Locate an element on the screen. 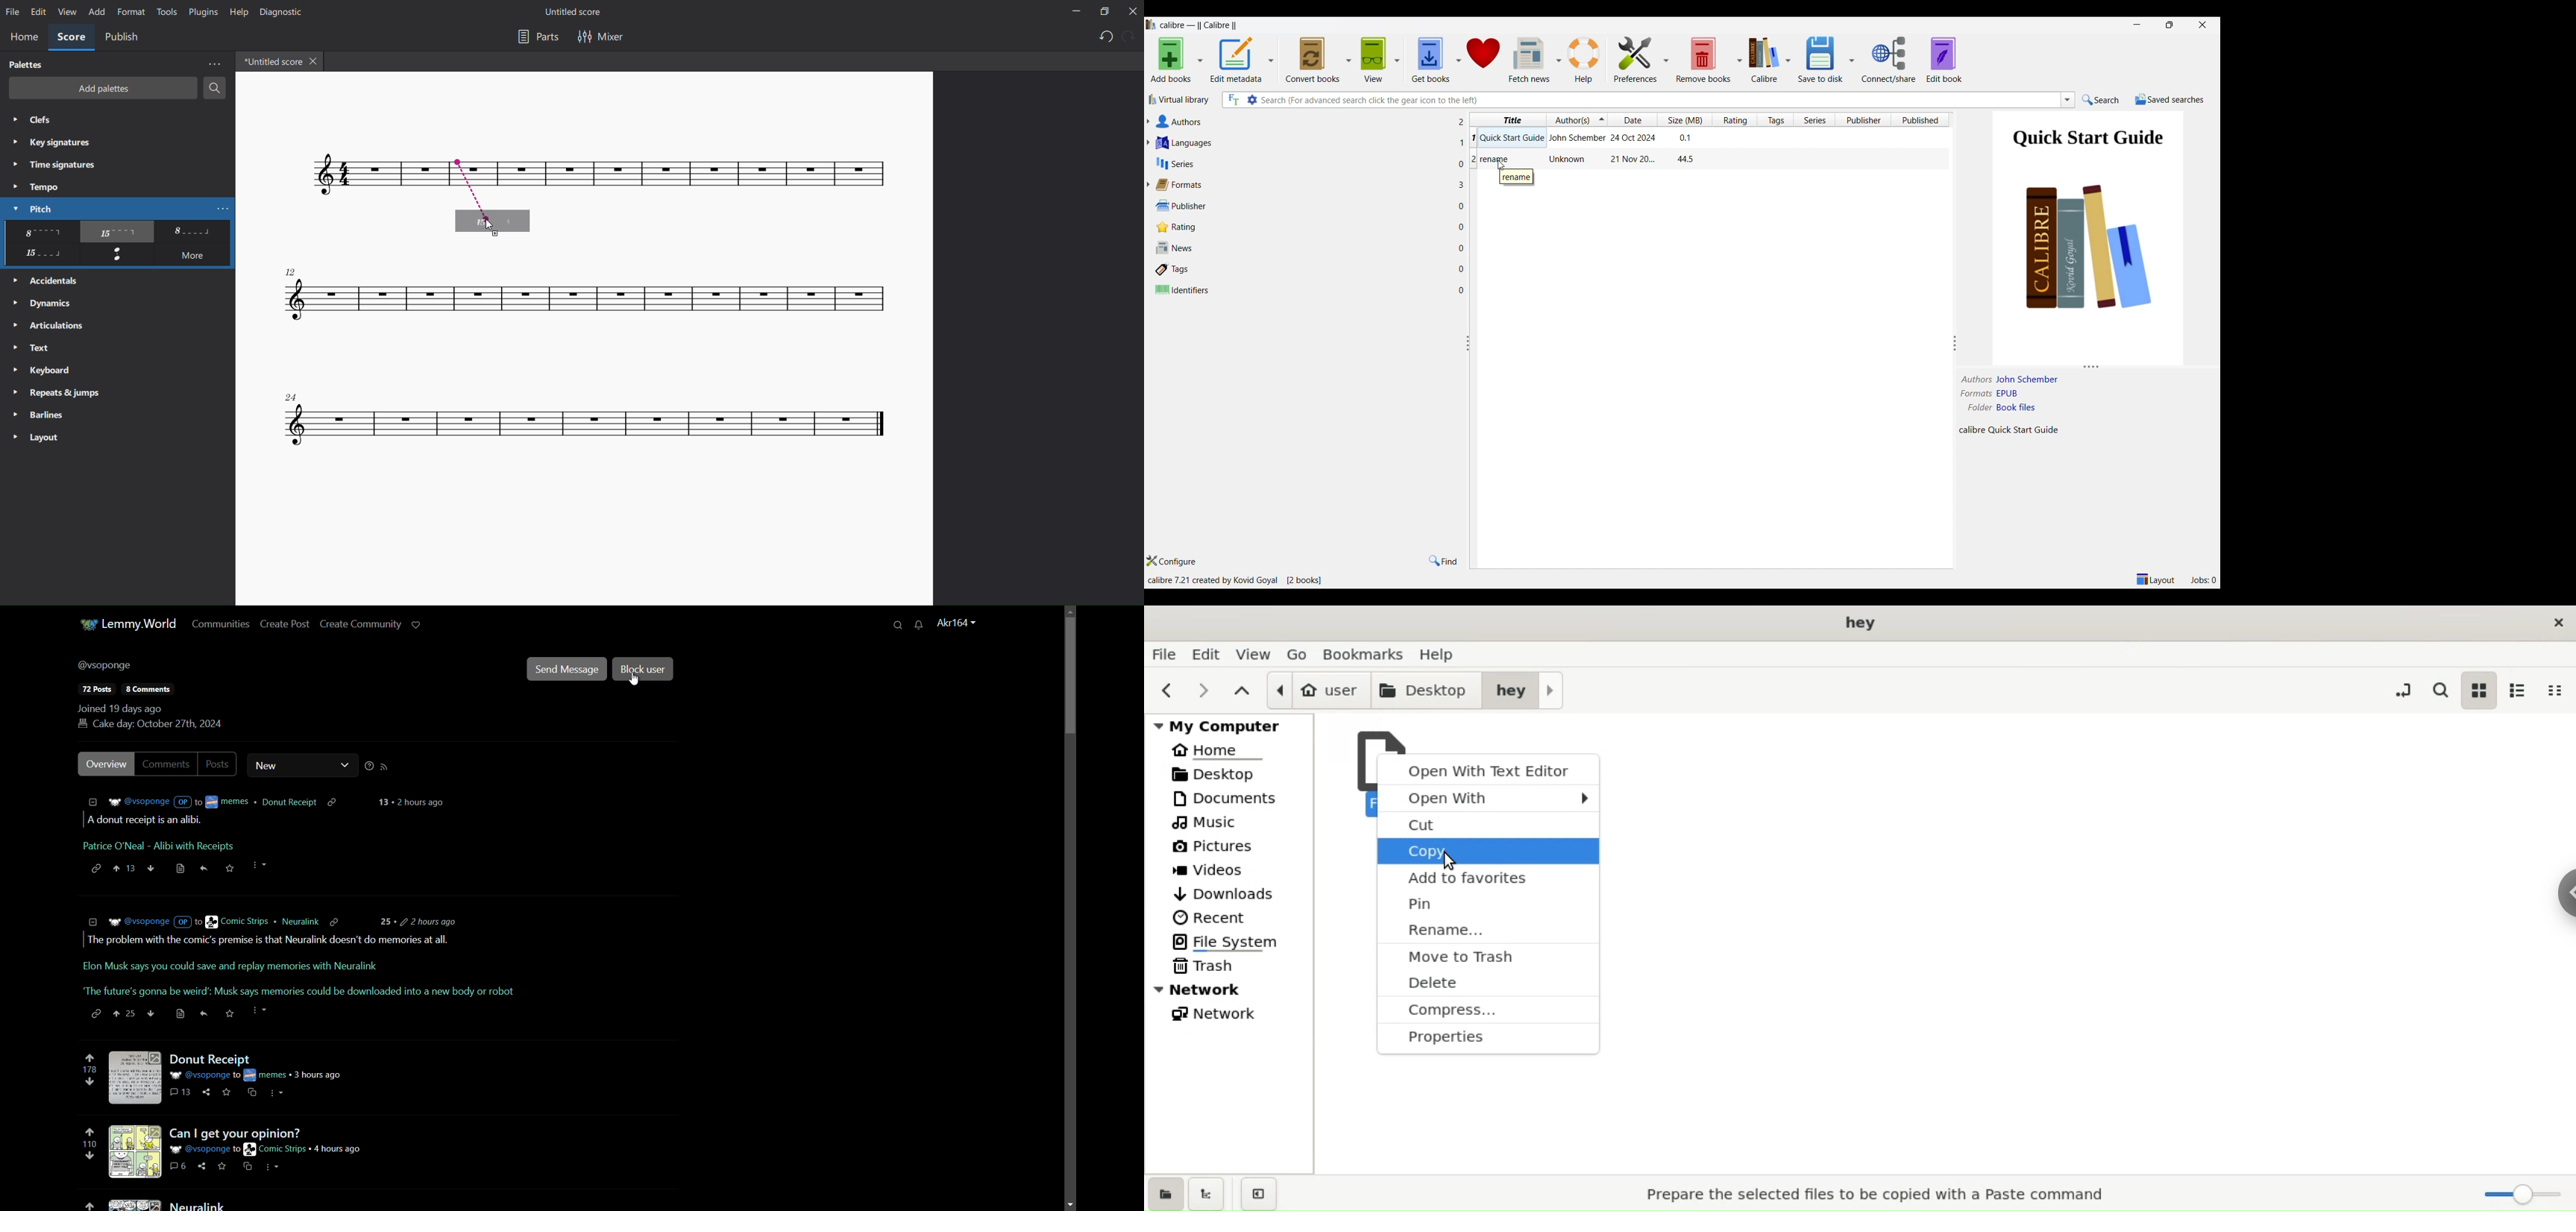 The width and height of the screenshot is (2576, 1232). previous is located at coordinates (1166, 691).